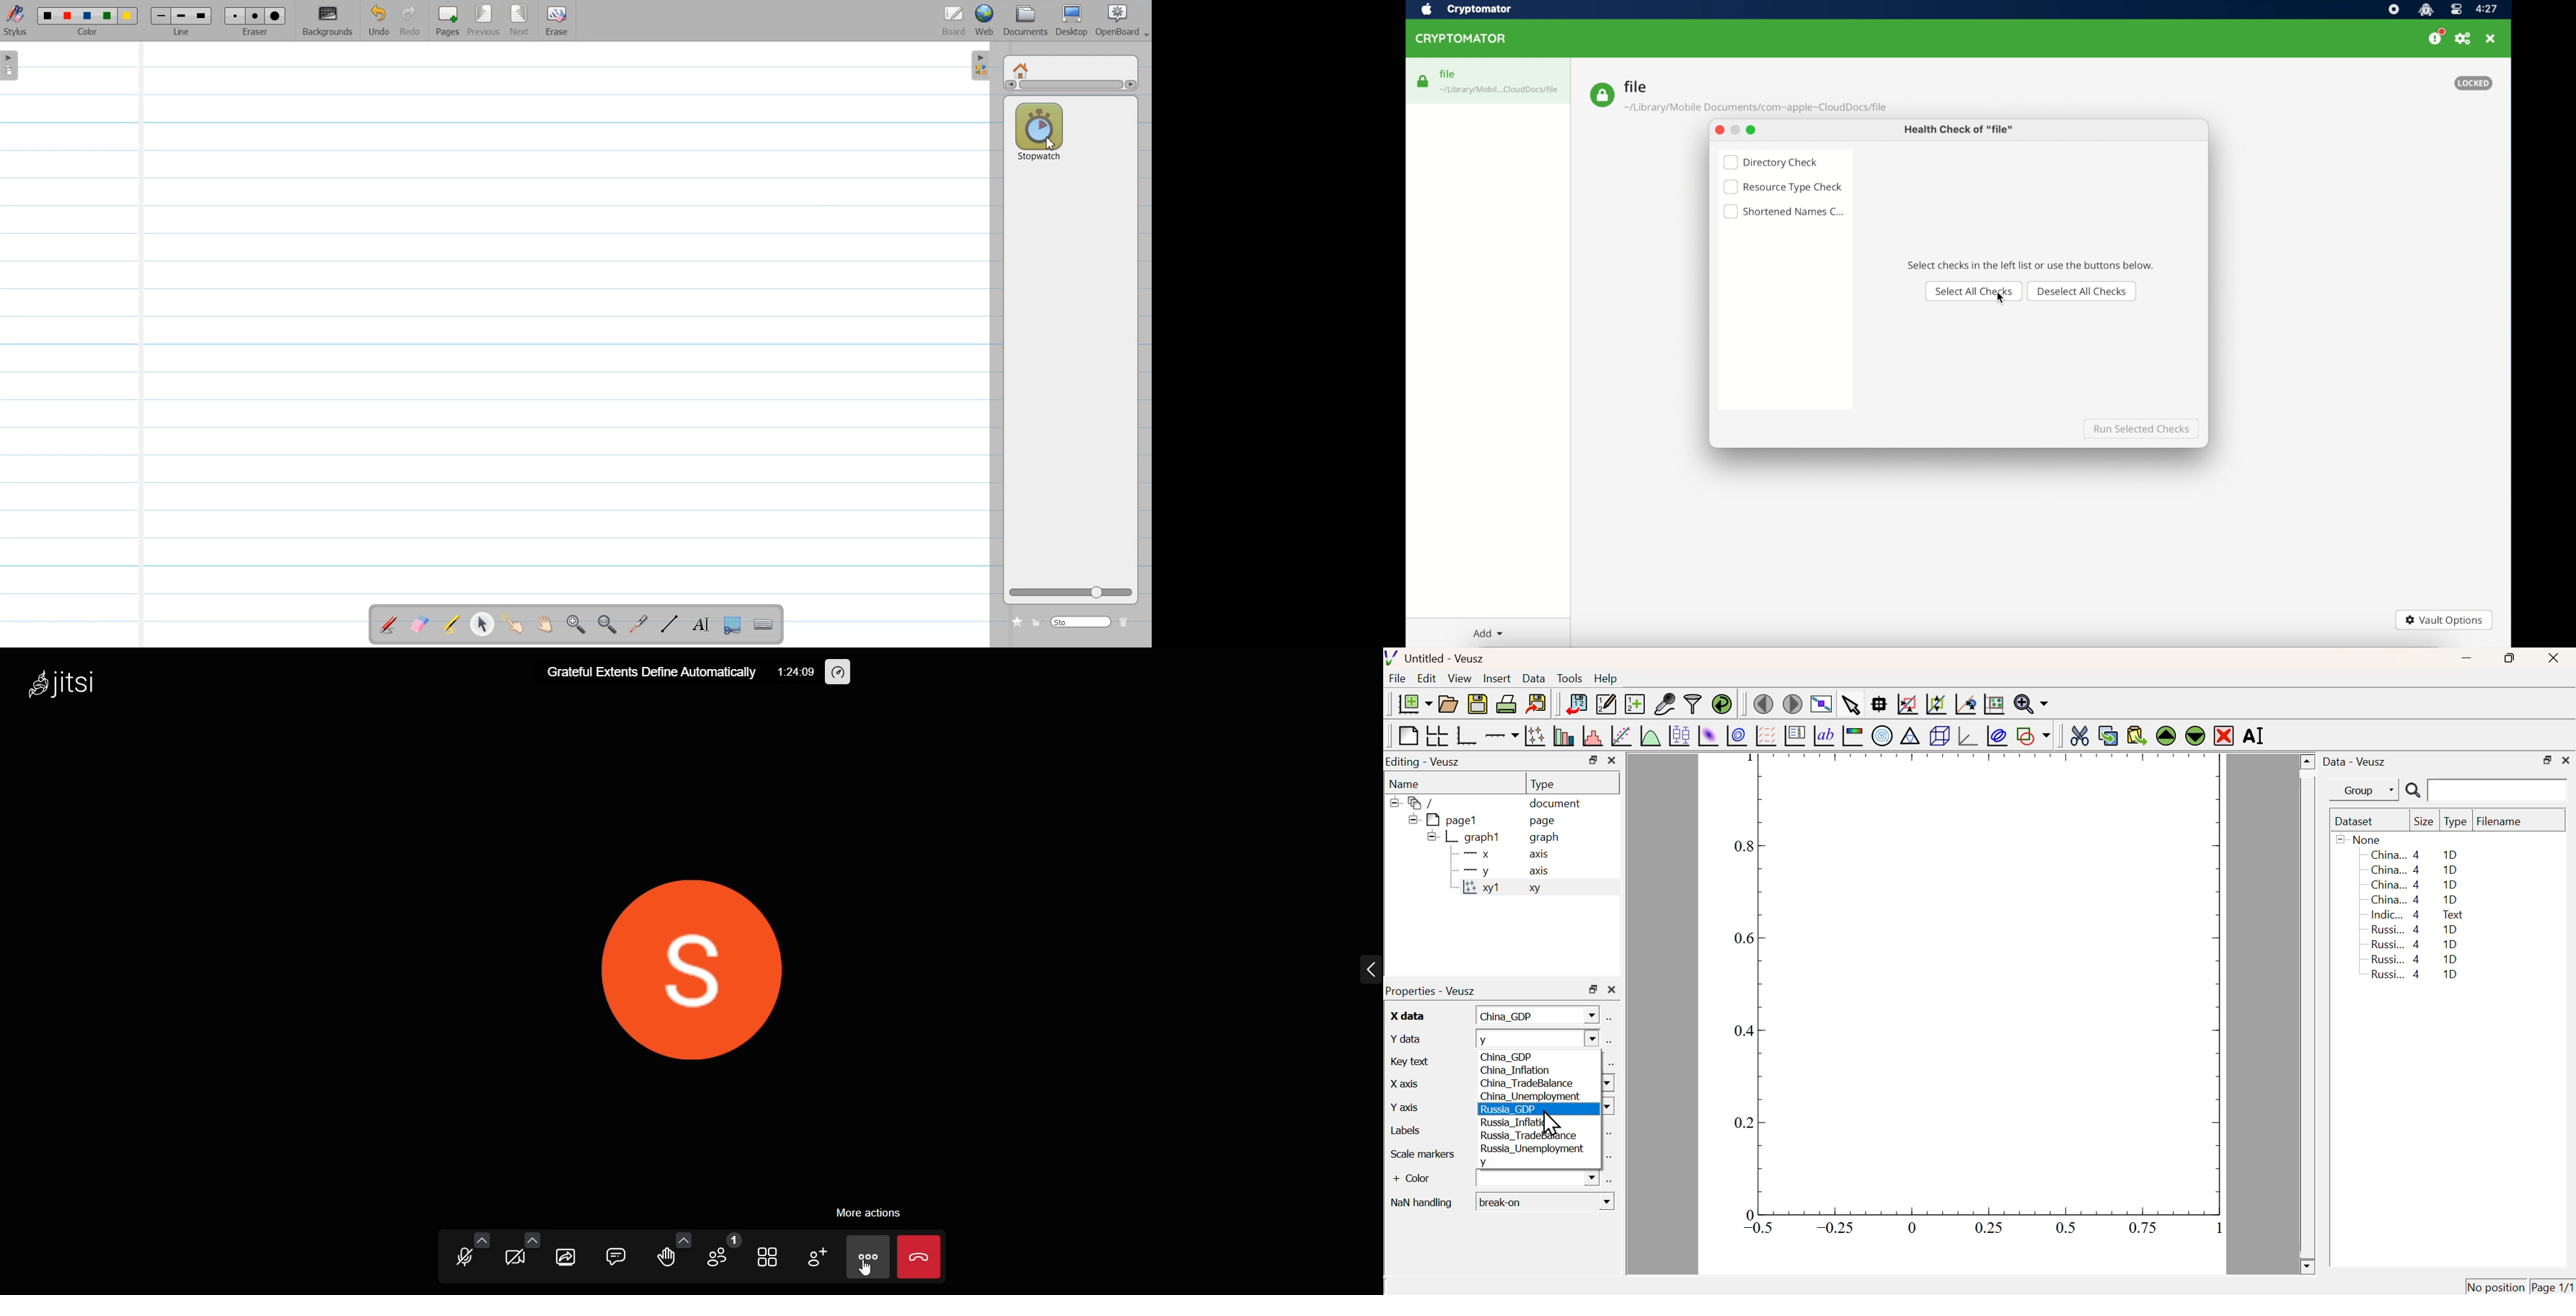 The width and height of the screenshot is (2576, 1316). I want to click on Plot Box Plots, so click(1678, 735).